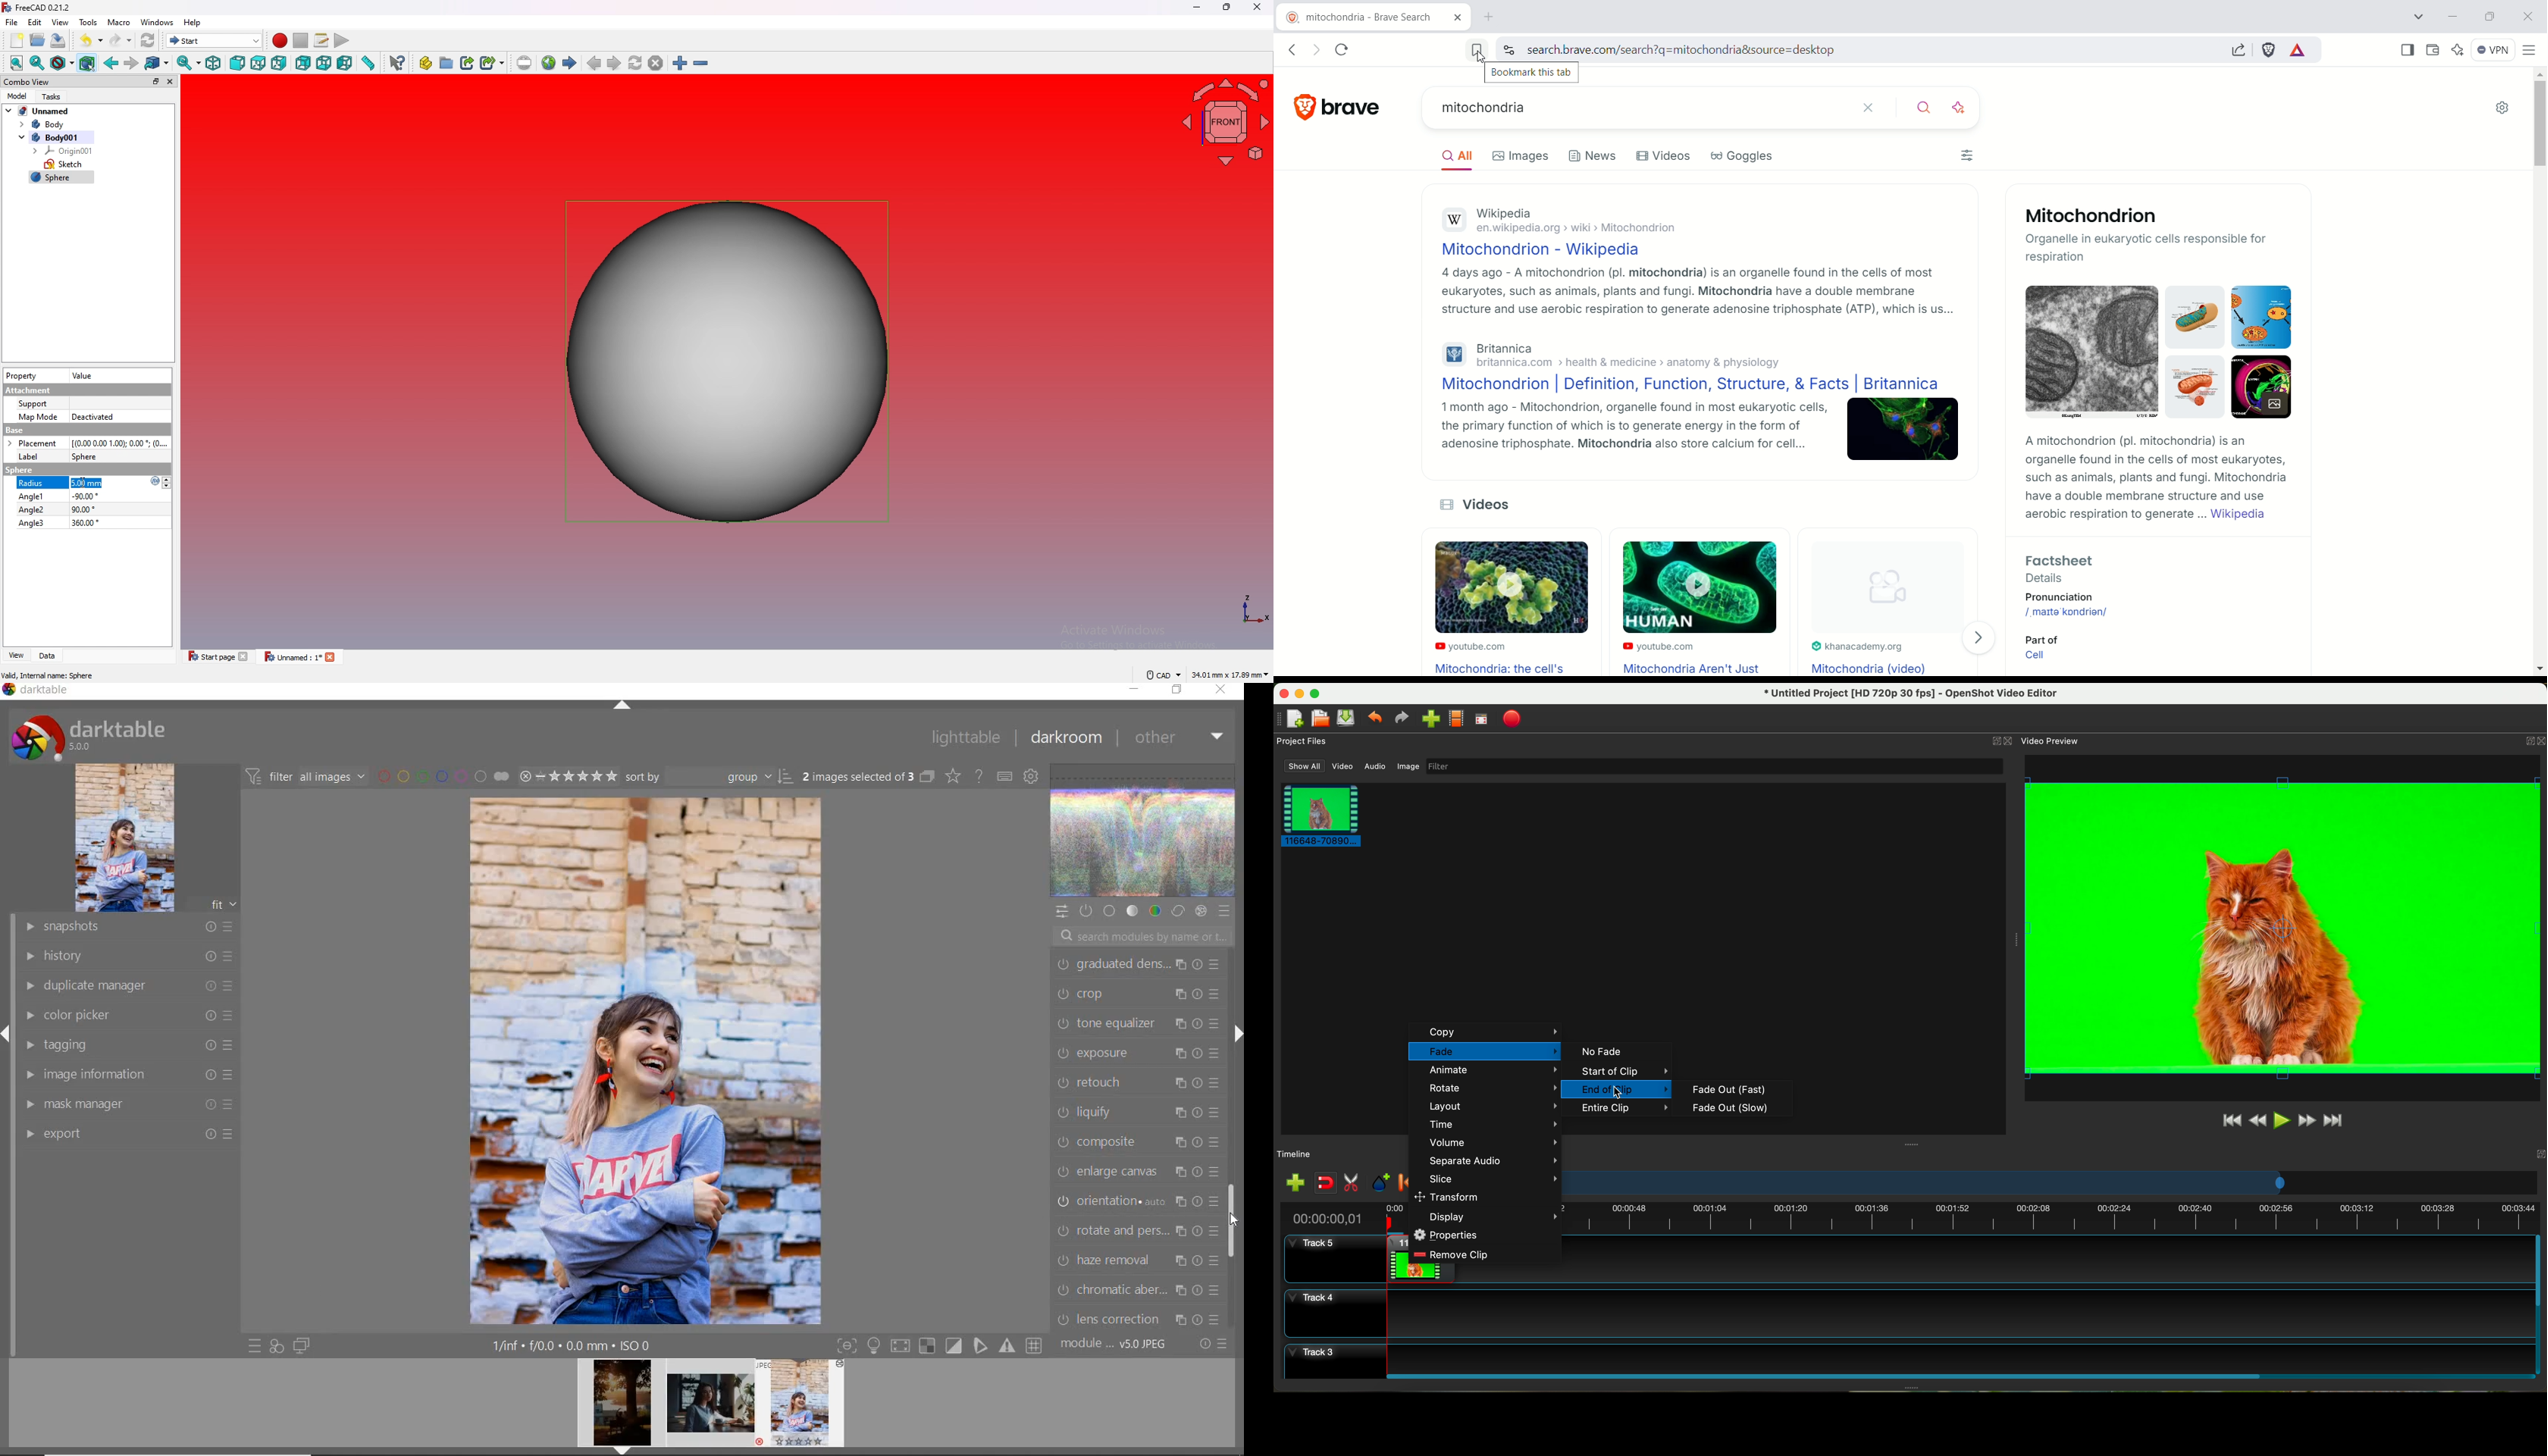  What do you see at coordinates (1487, 505) in the screenshot?
I see `Videos` at bounding box center [1487, 505].